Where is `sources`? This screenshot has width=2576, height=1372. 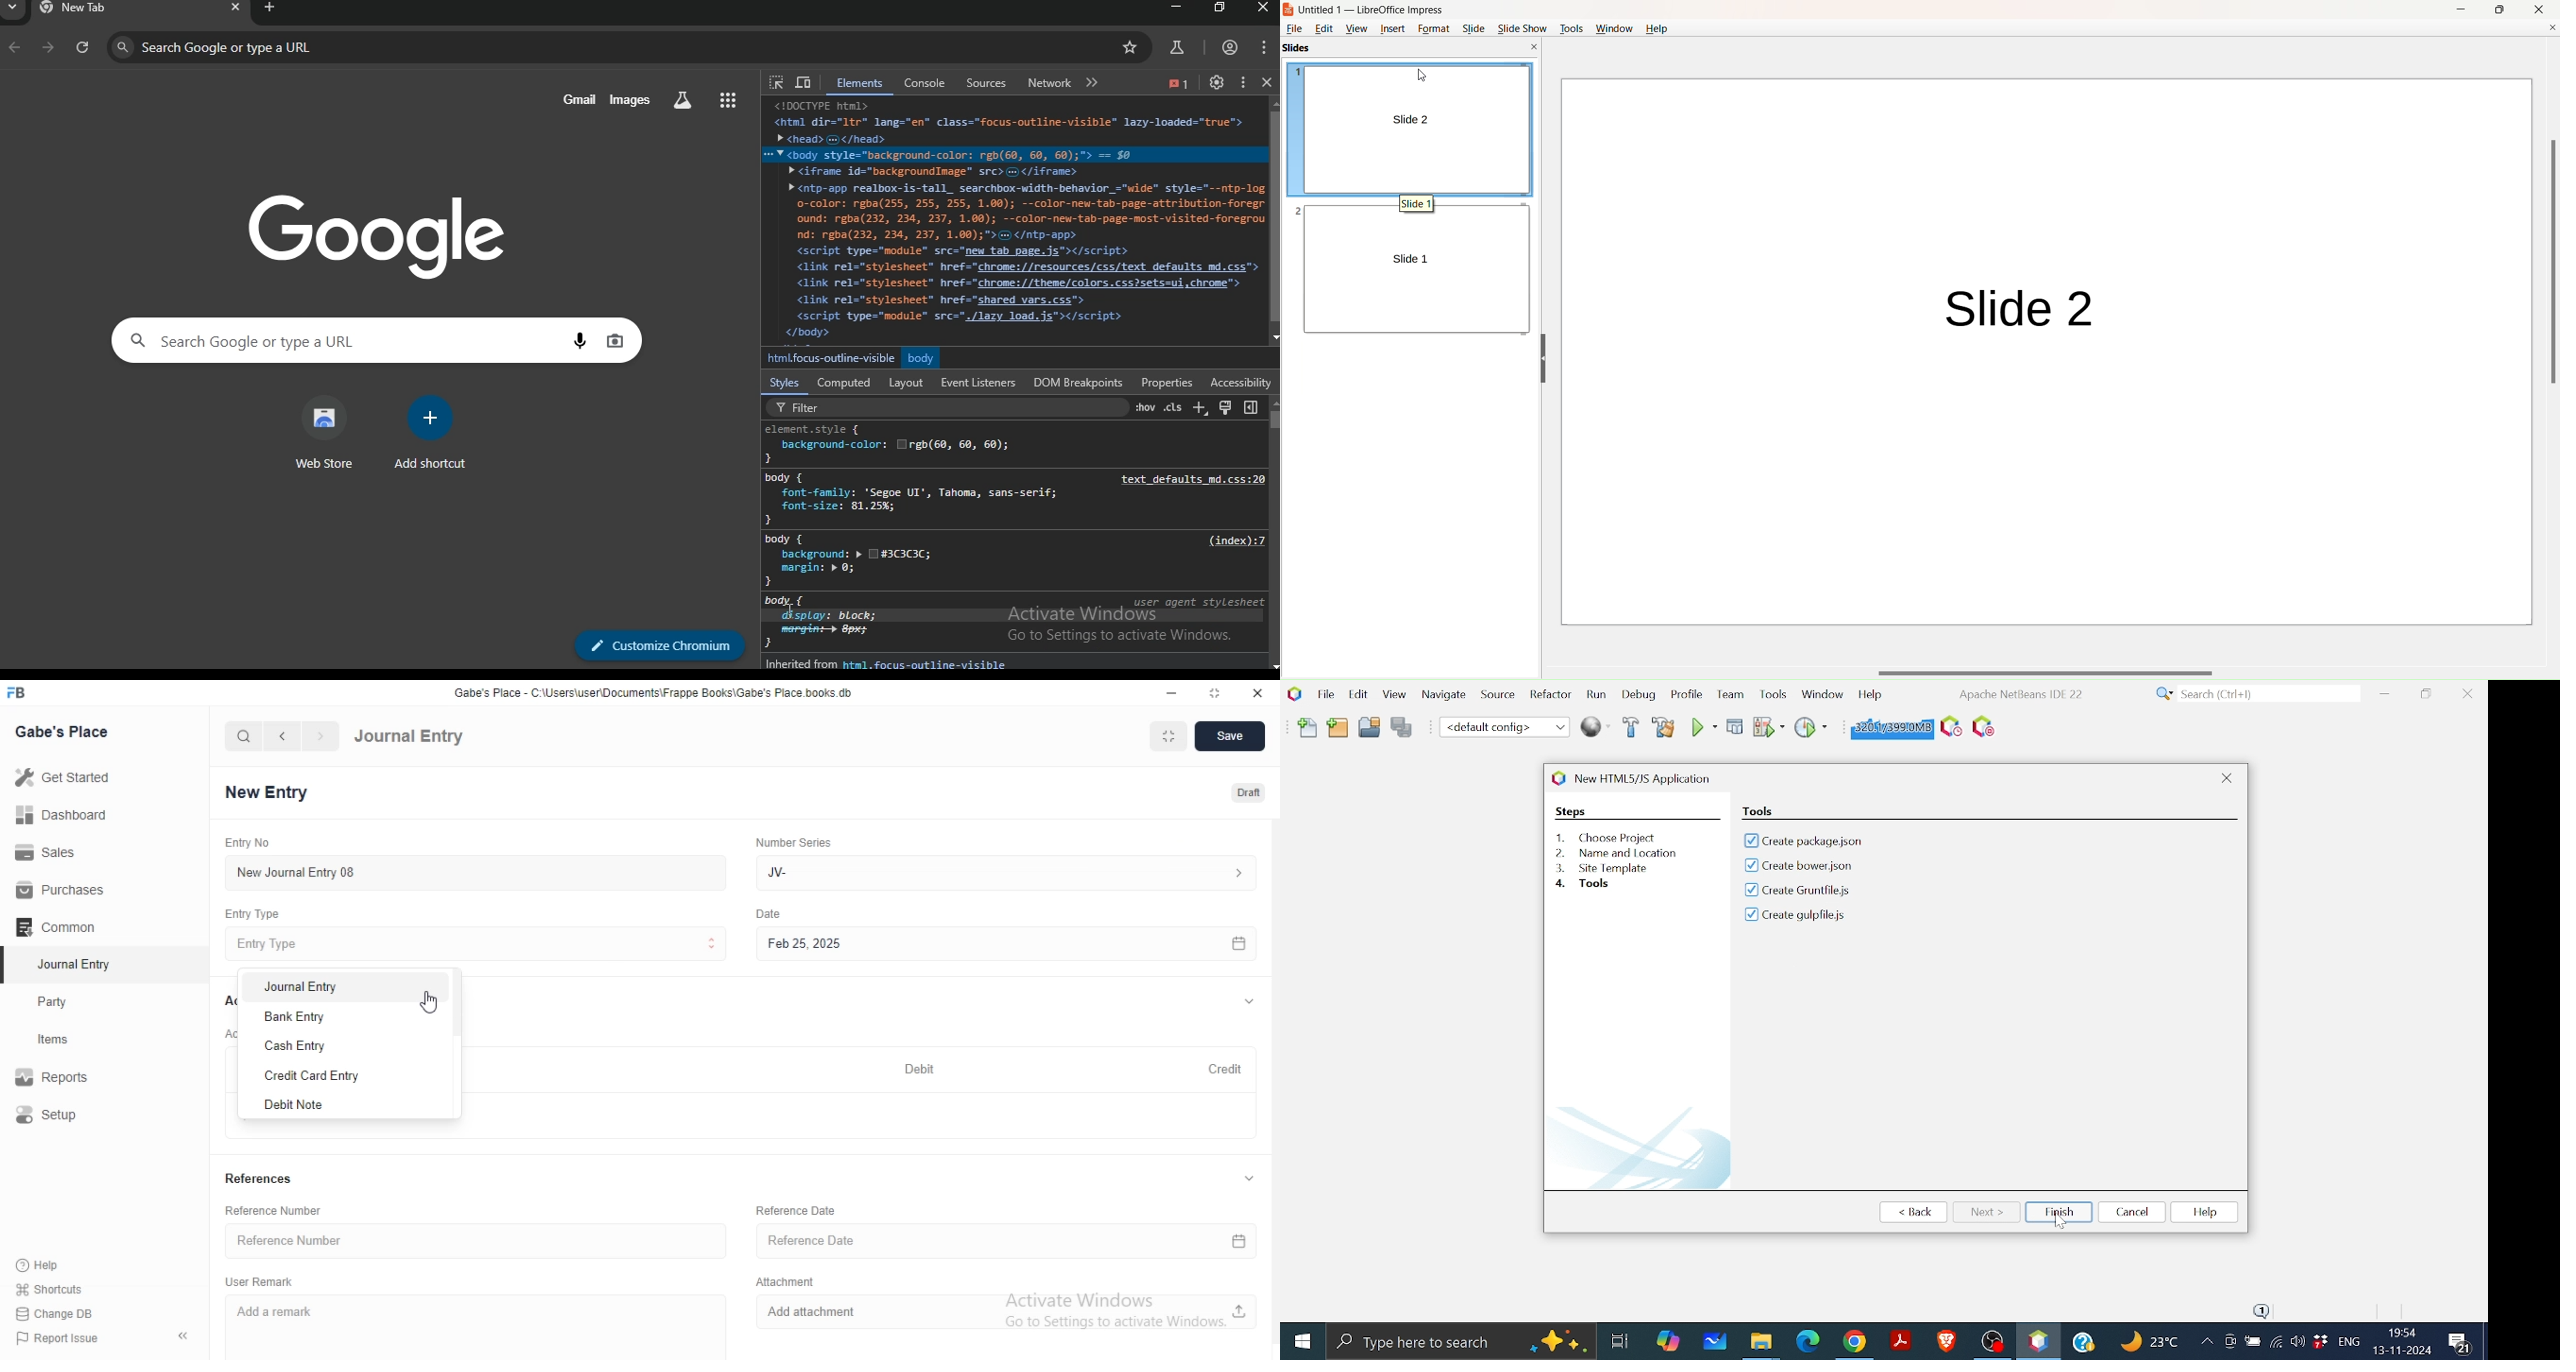 sources is located at coordinates (992, 83).